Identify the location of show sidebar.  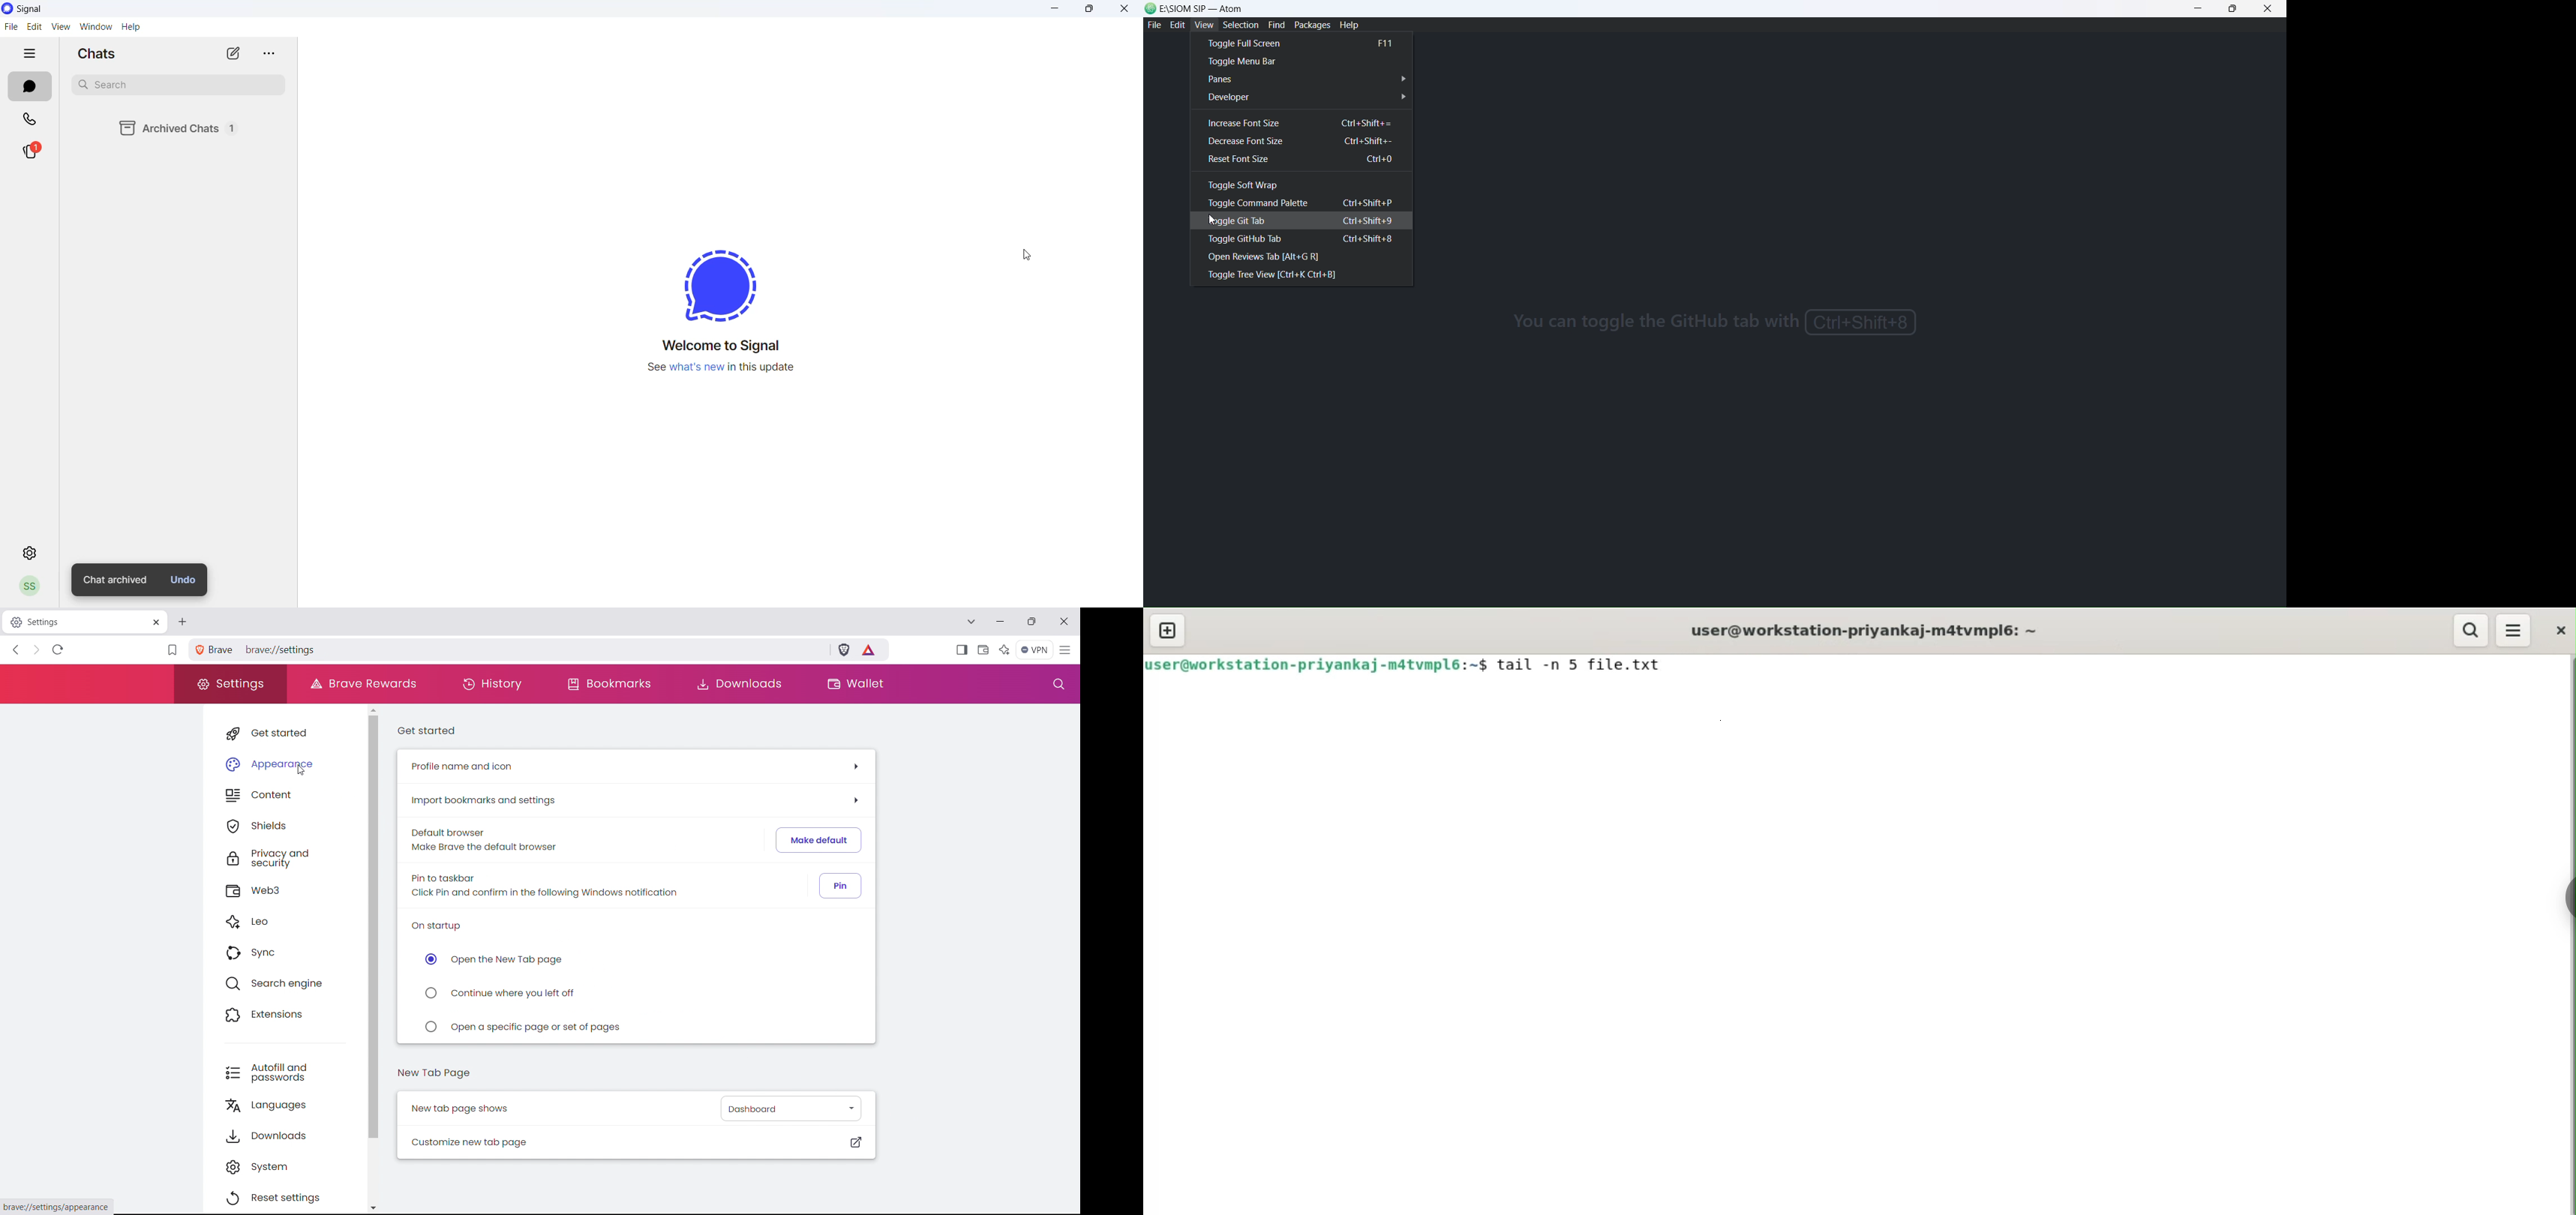
(961, 649).